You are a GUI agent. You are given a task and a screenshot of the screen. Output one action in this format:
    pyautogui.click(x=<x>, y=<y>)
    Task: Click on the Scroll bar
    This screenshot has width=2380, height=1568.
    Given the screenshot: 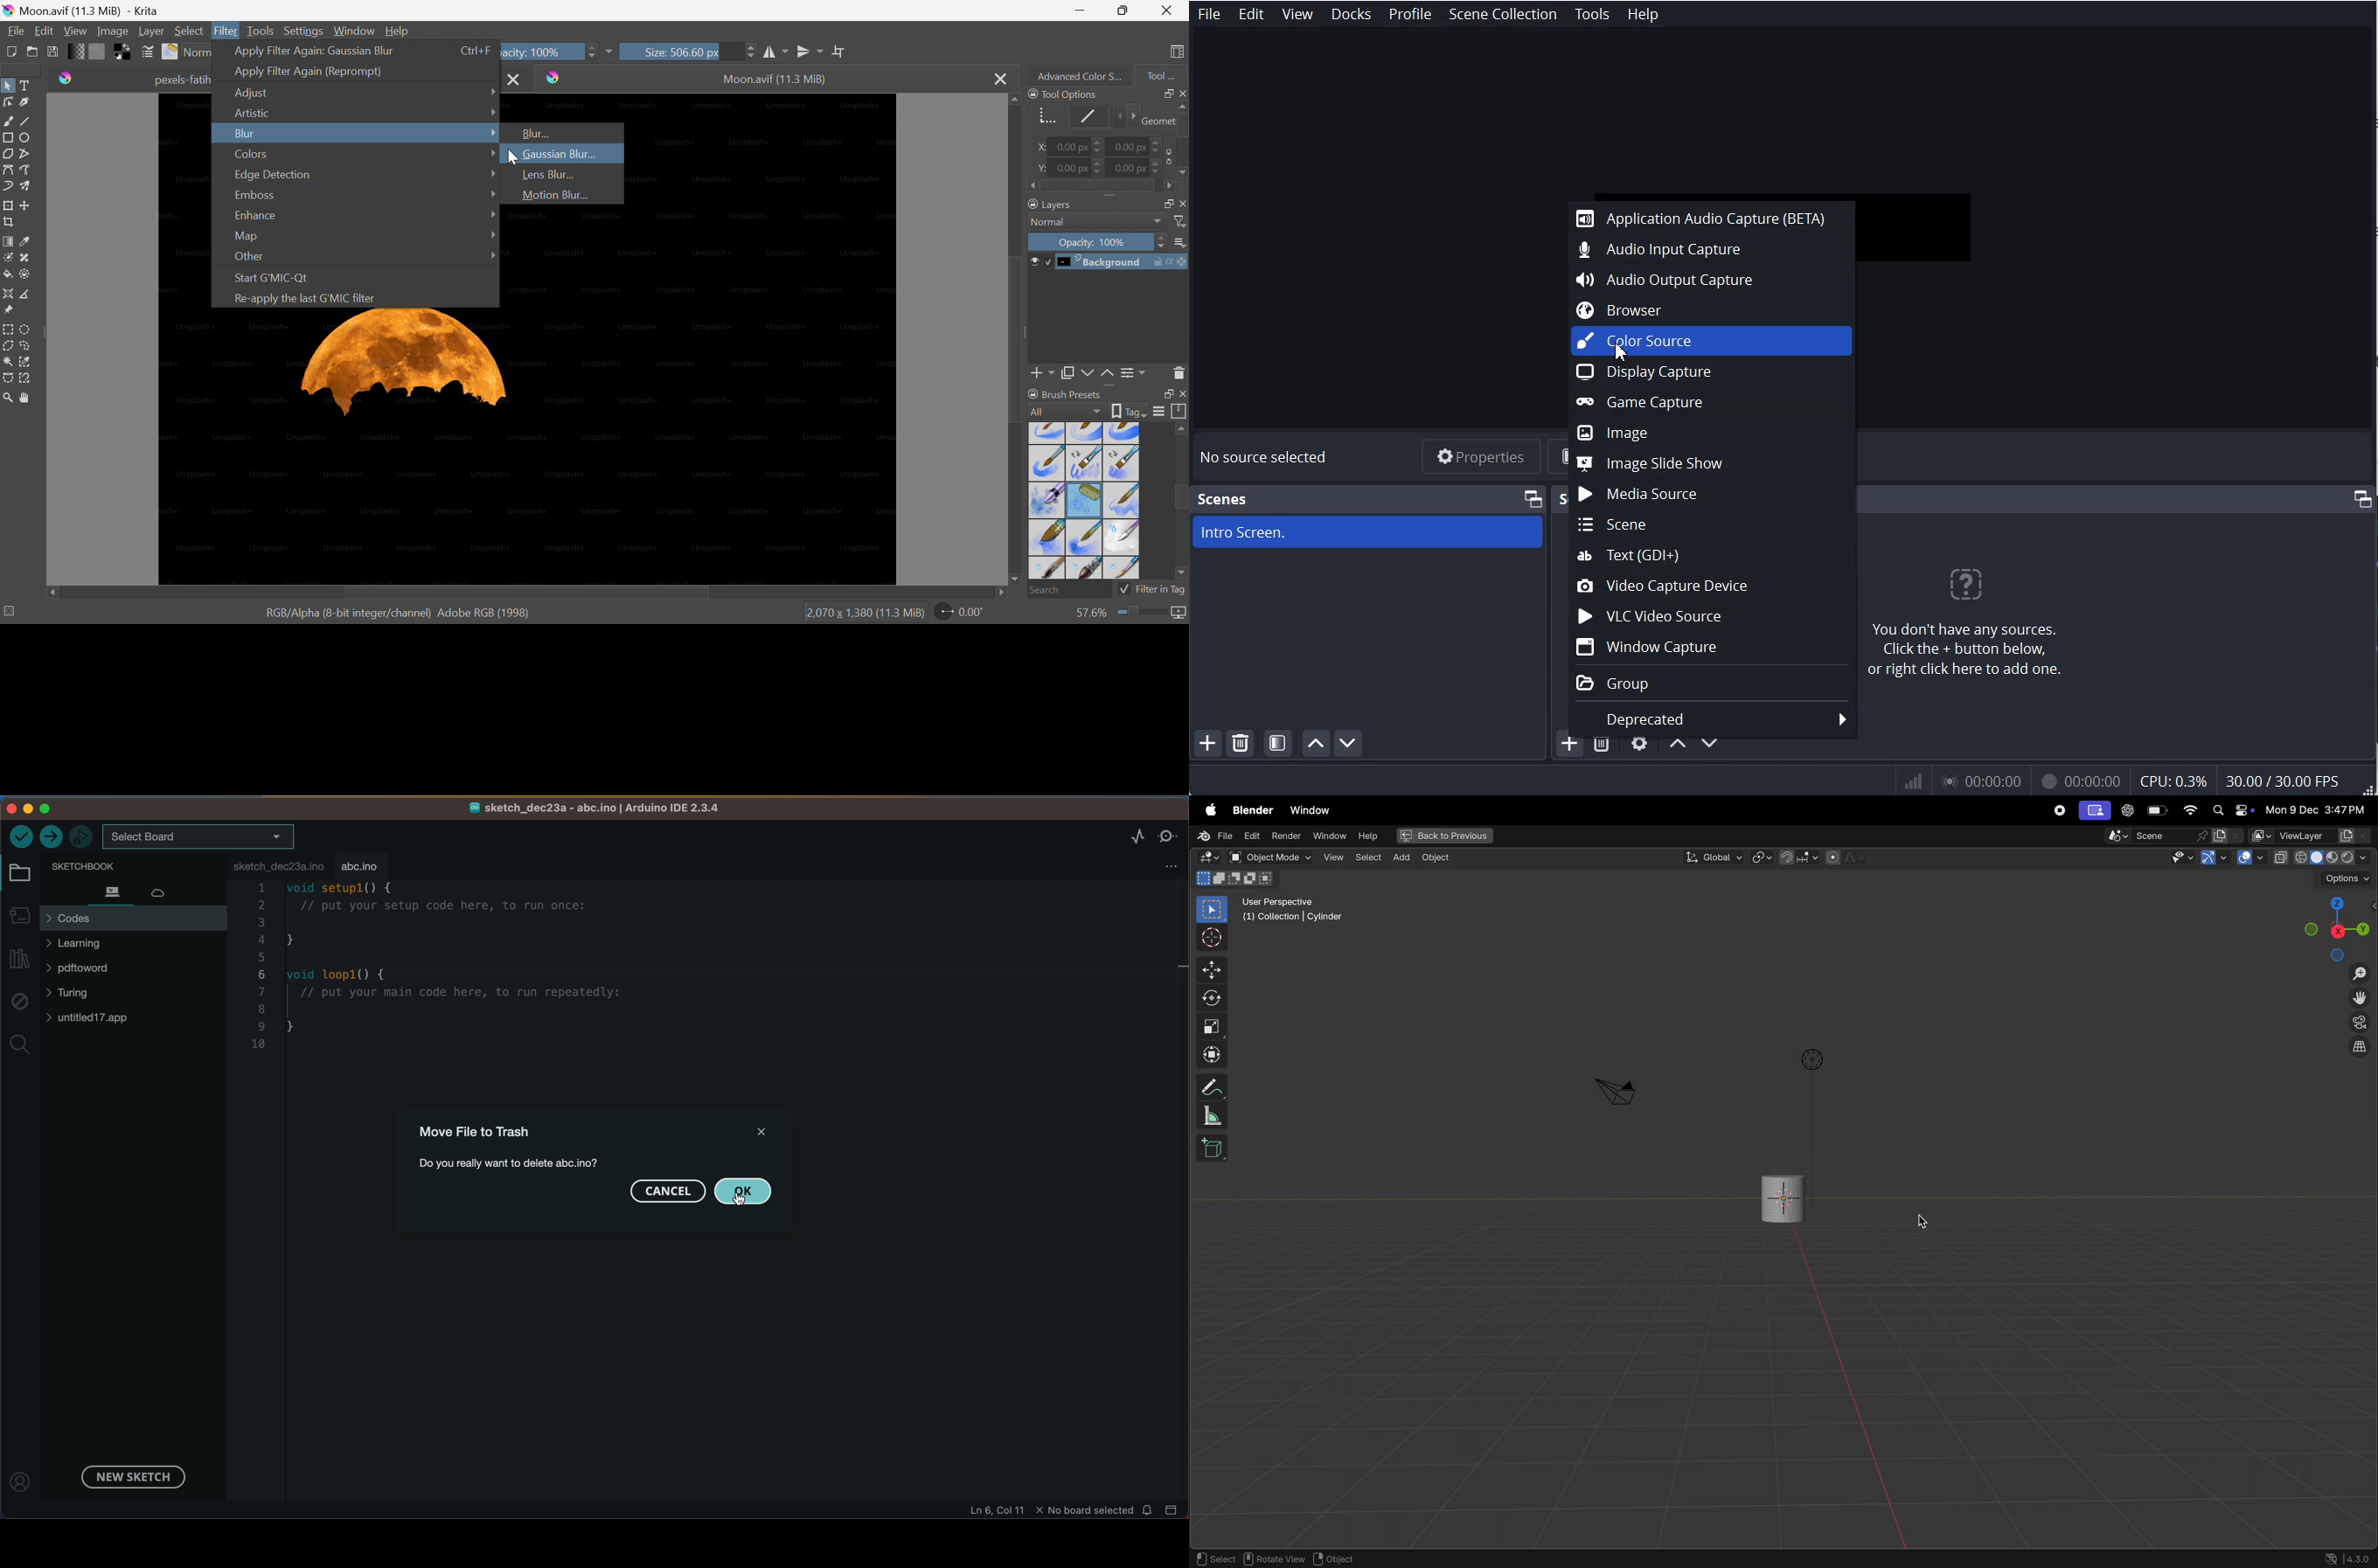 What is the action you would take?
    pyautogui.click(x=1100, y=187)
    